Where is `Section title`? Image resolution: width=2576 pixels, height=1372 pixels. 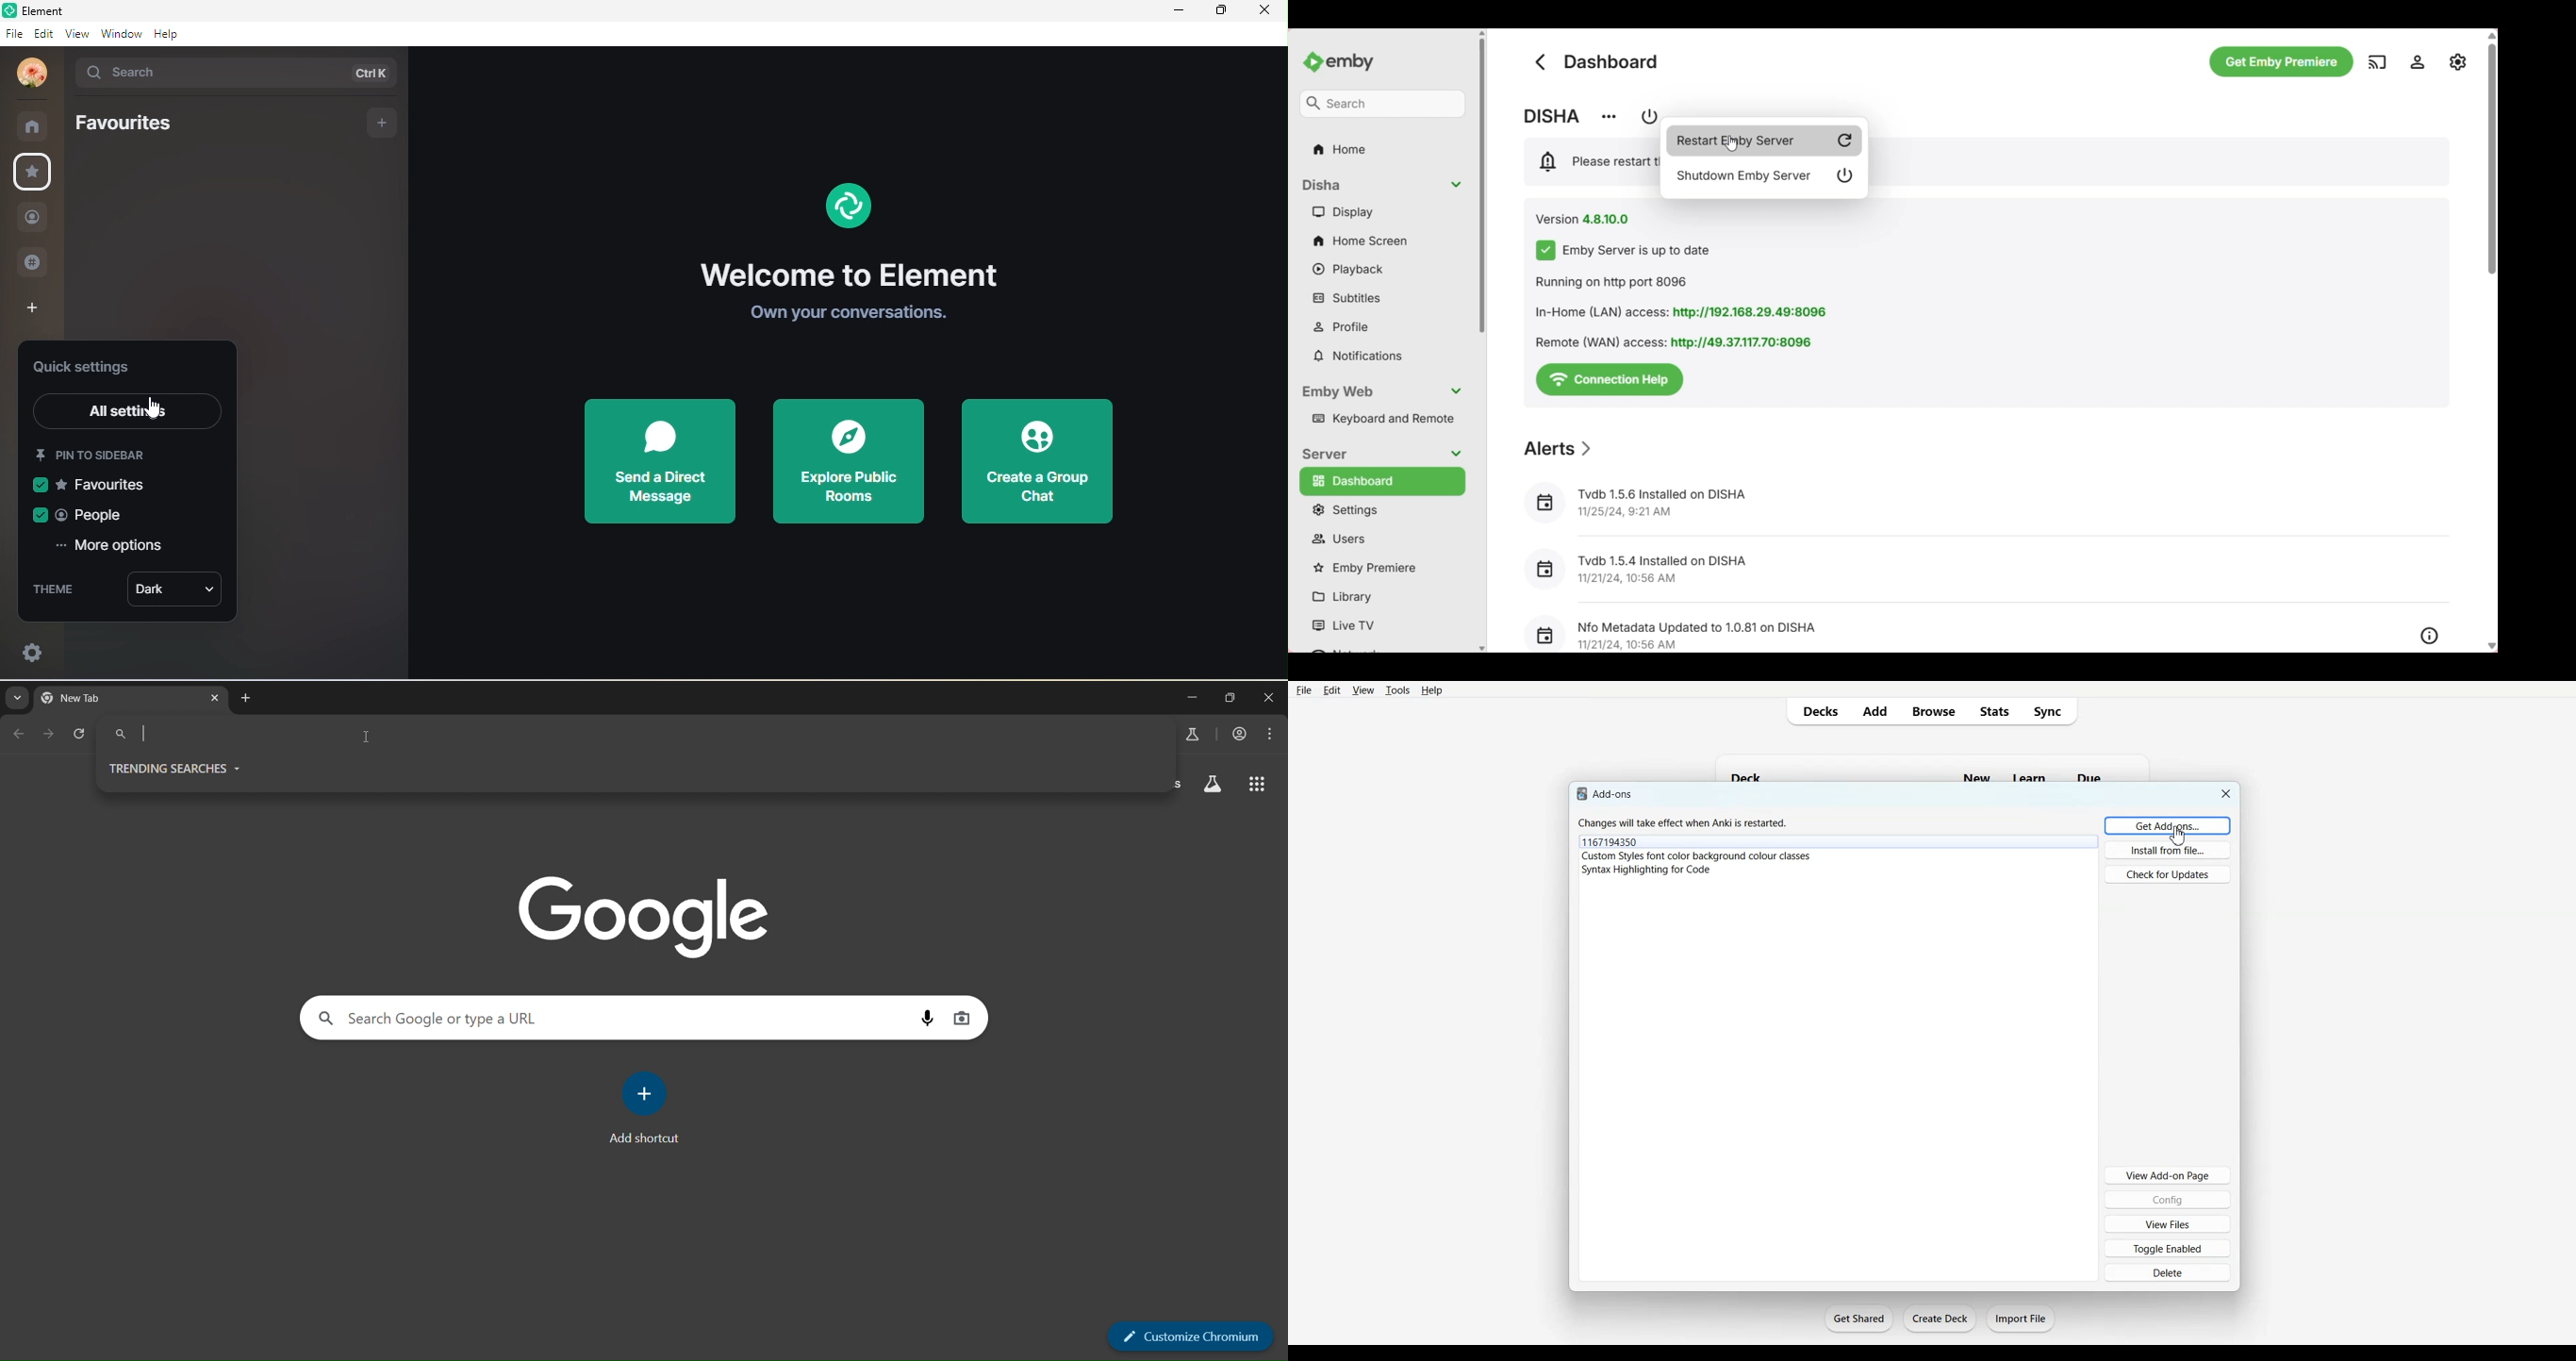 Section title is located at coordinates (1559, 448).